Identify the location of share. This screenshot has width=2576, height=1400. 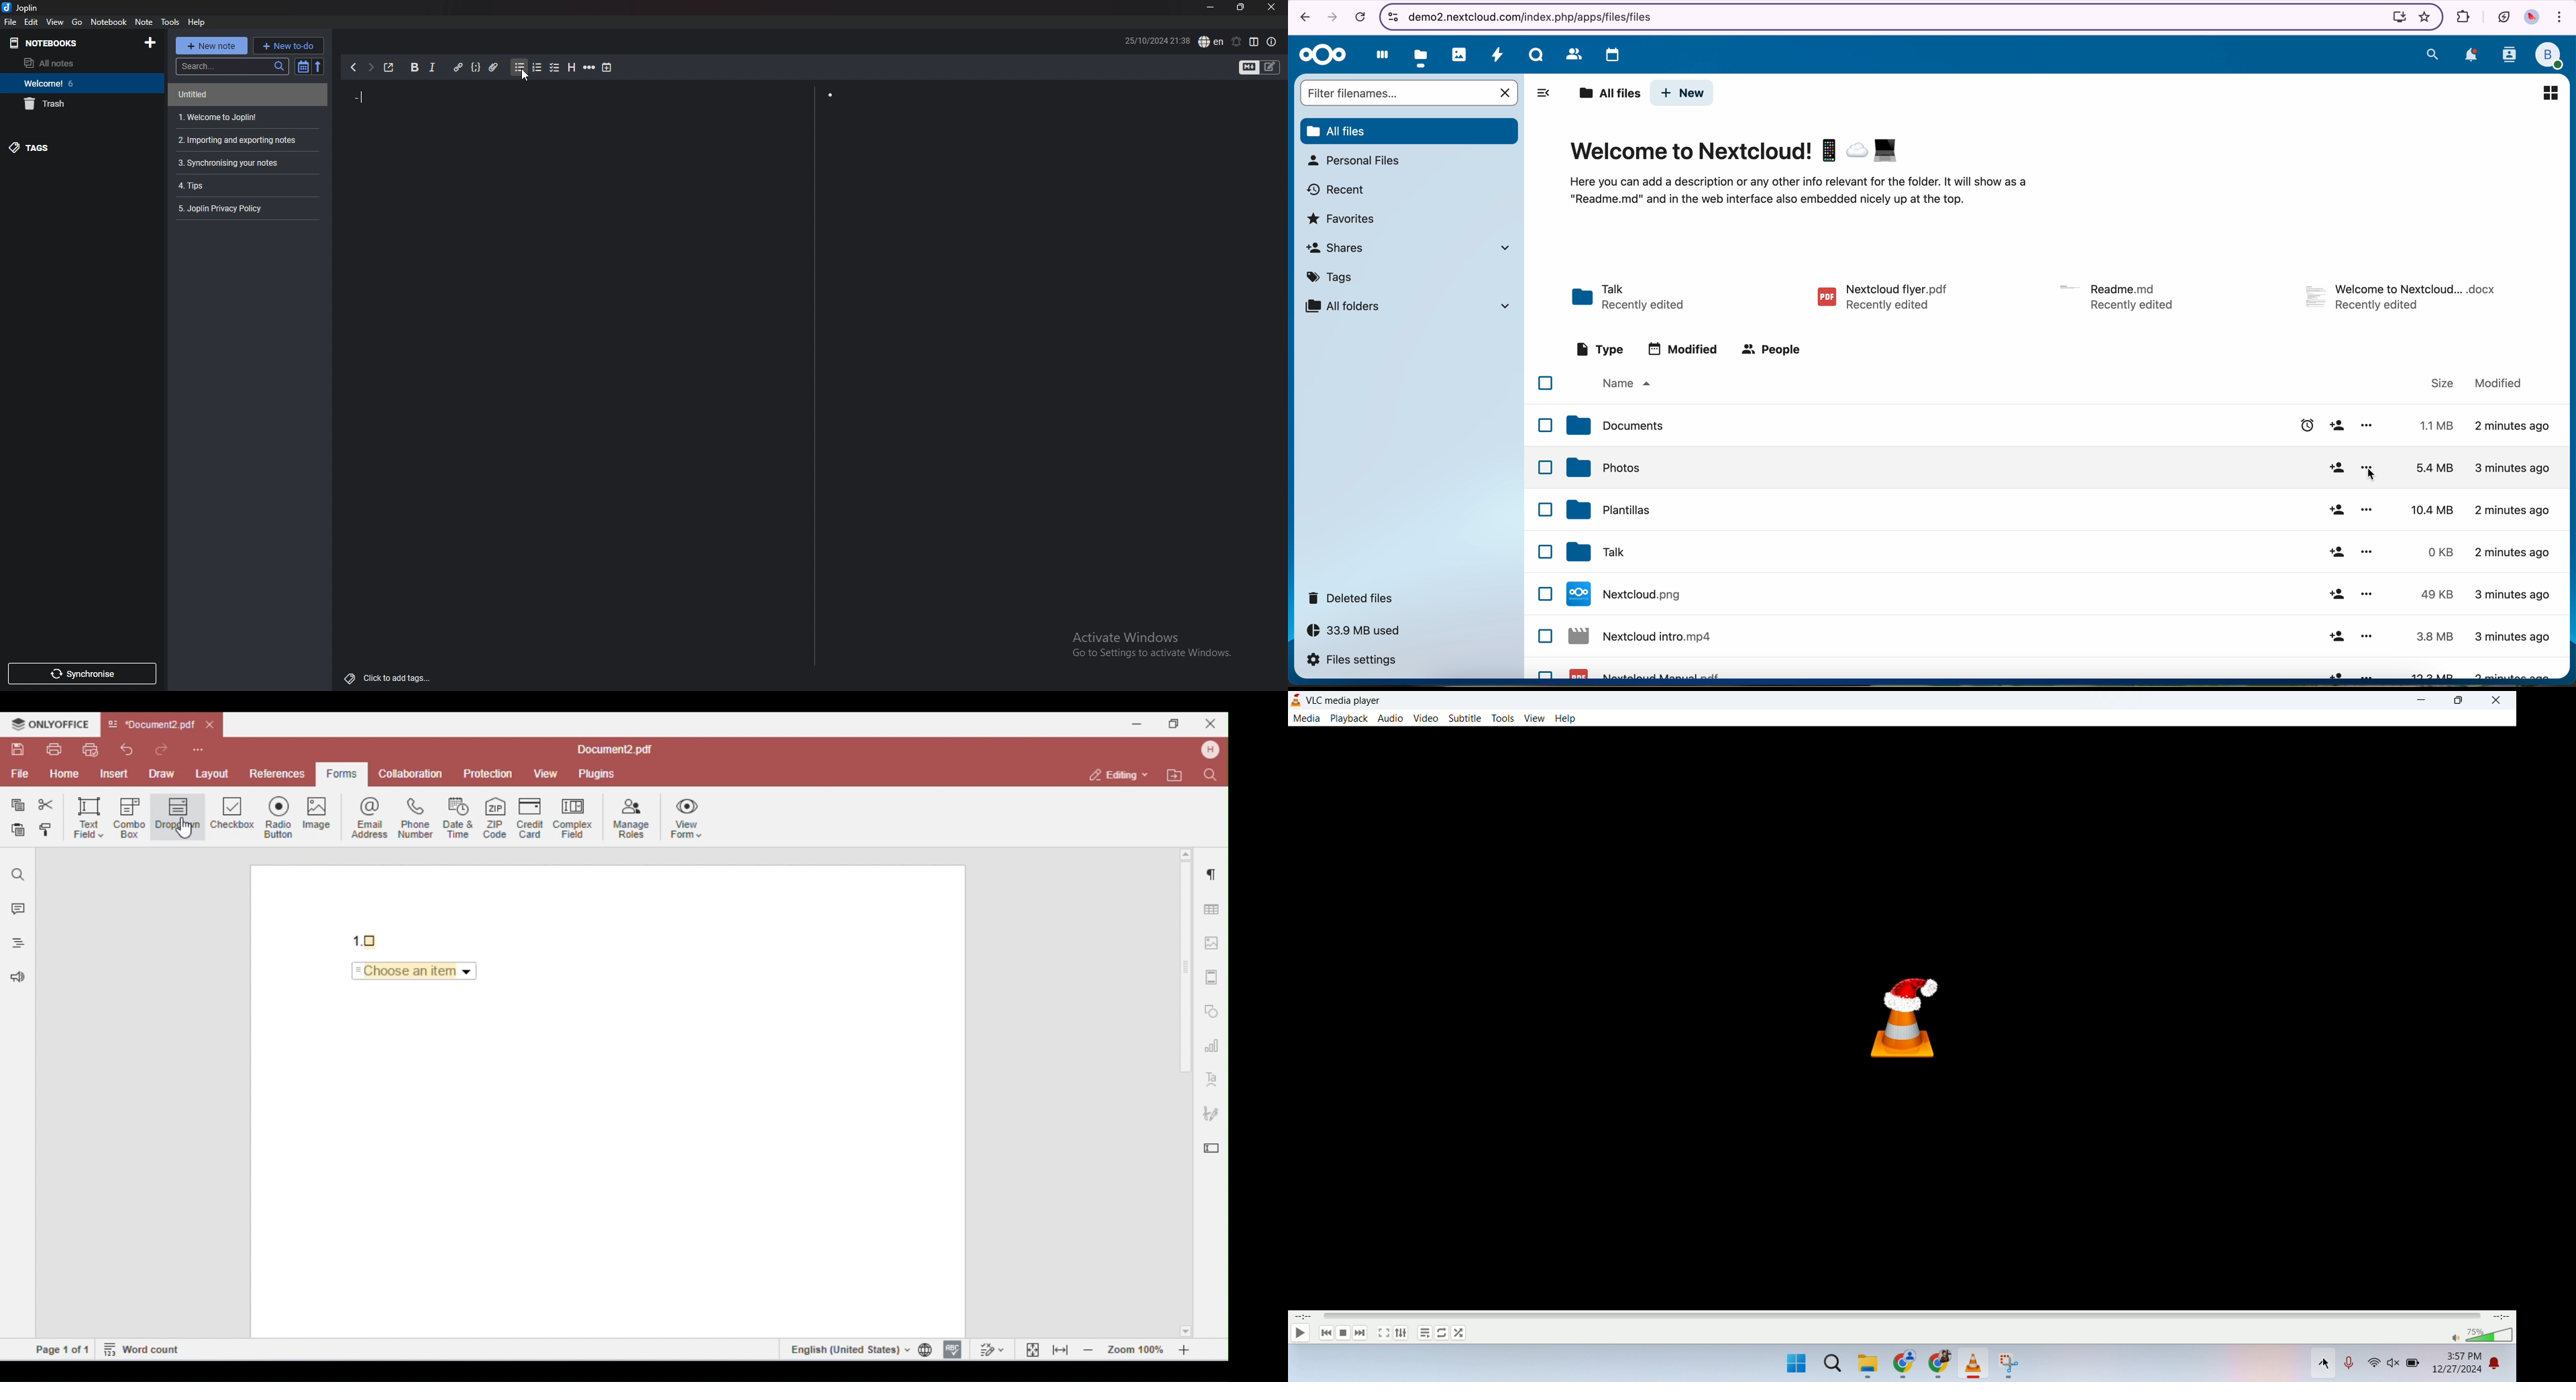
(2338, 672).